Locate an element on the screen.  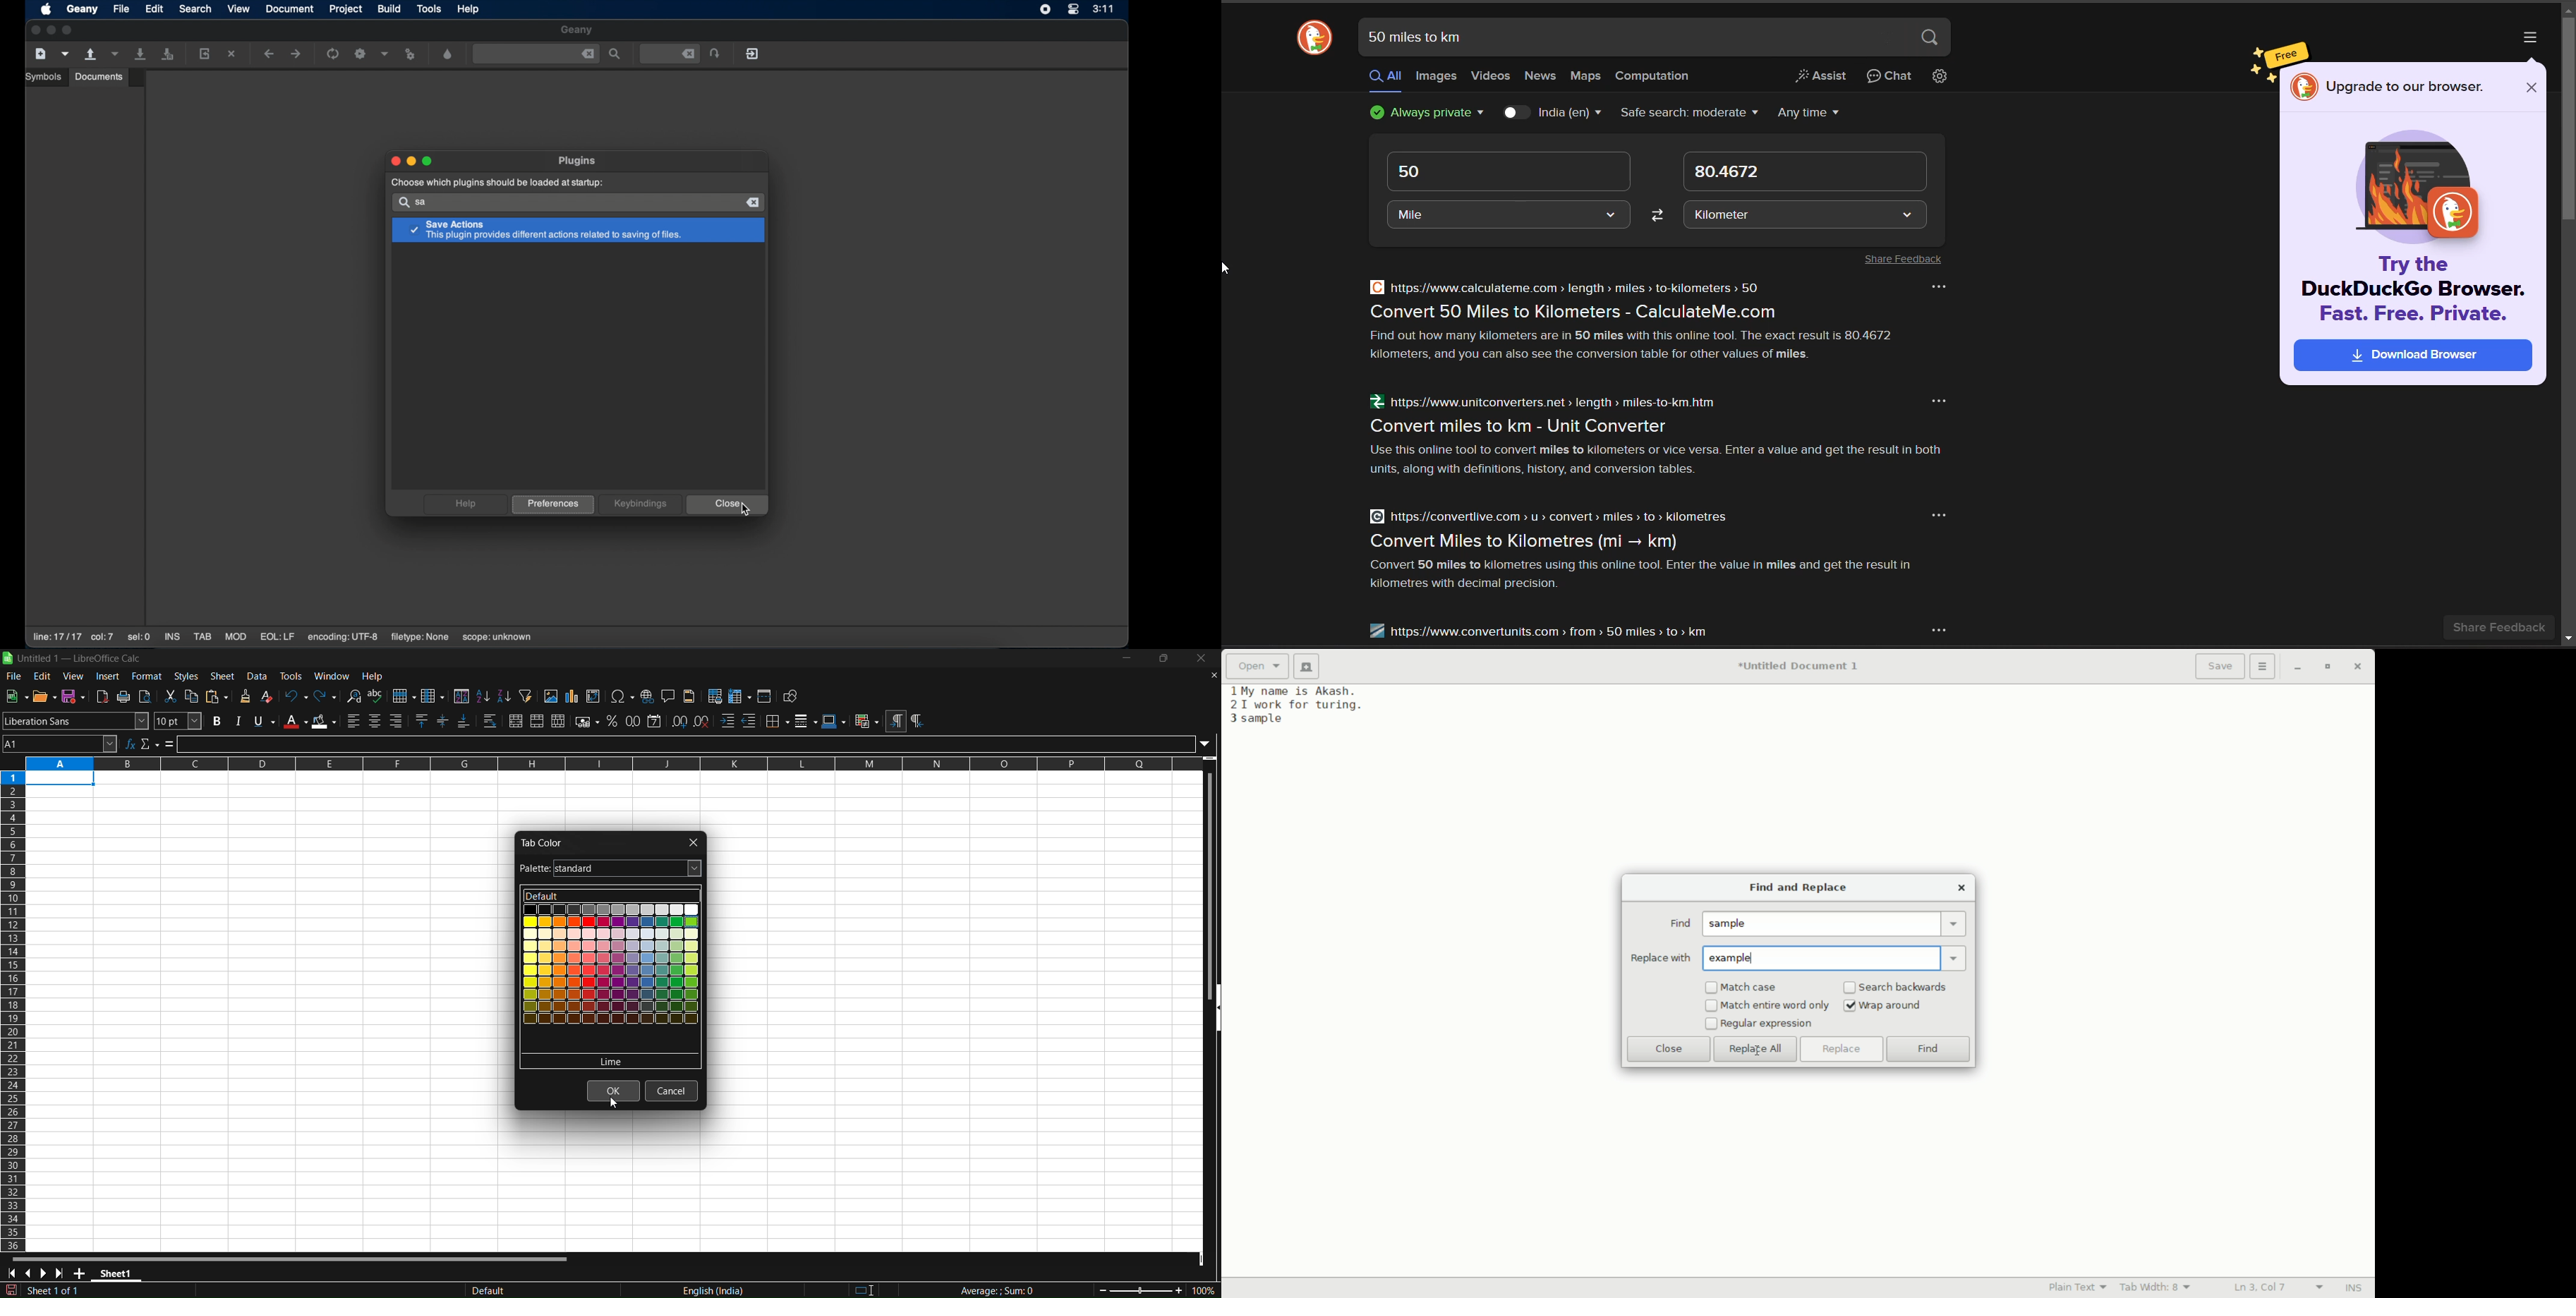
match entire word only is located at coordinates (1775, 1005).